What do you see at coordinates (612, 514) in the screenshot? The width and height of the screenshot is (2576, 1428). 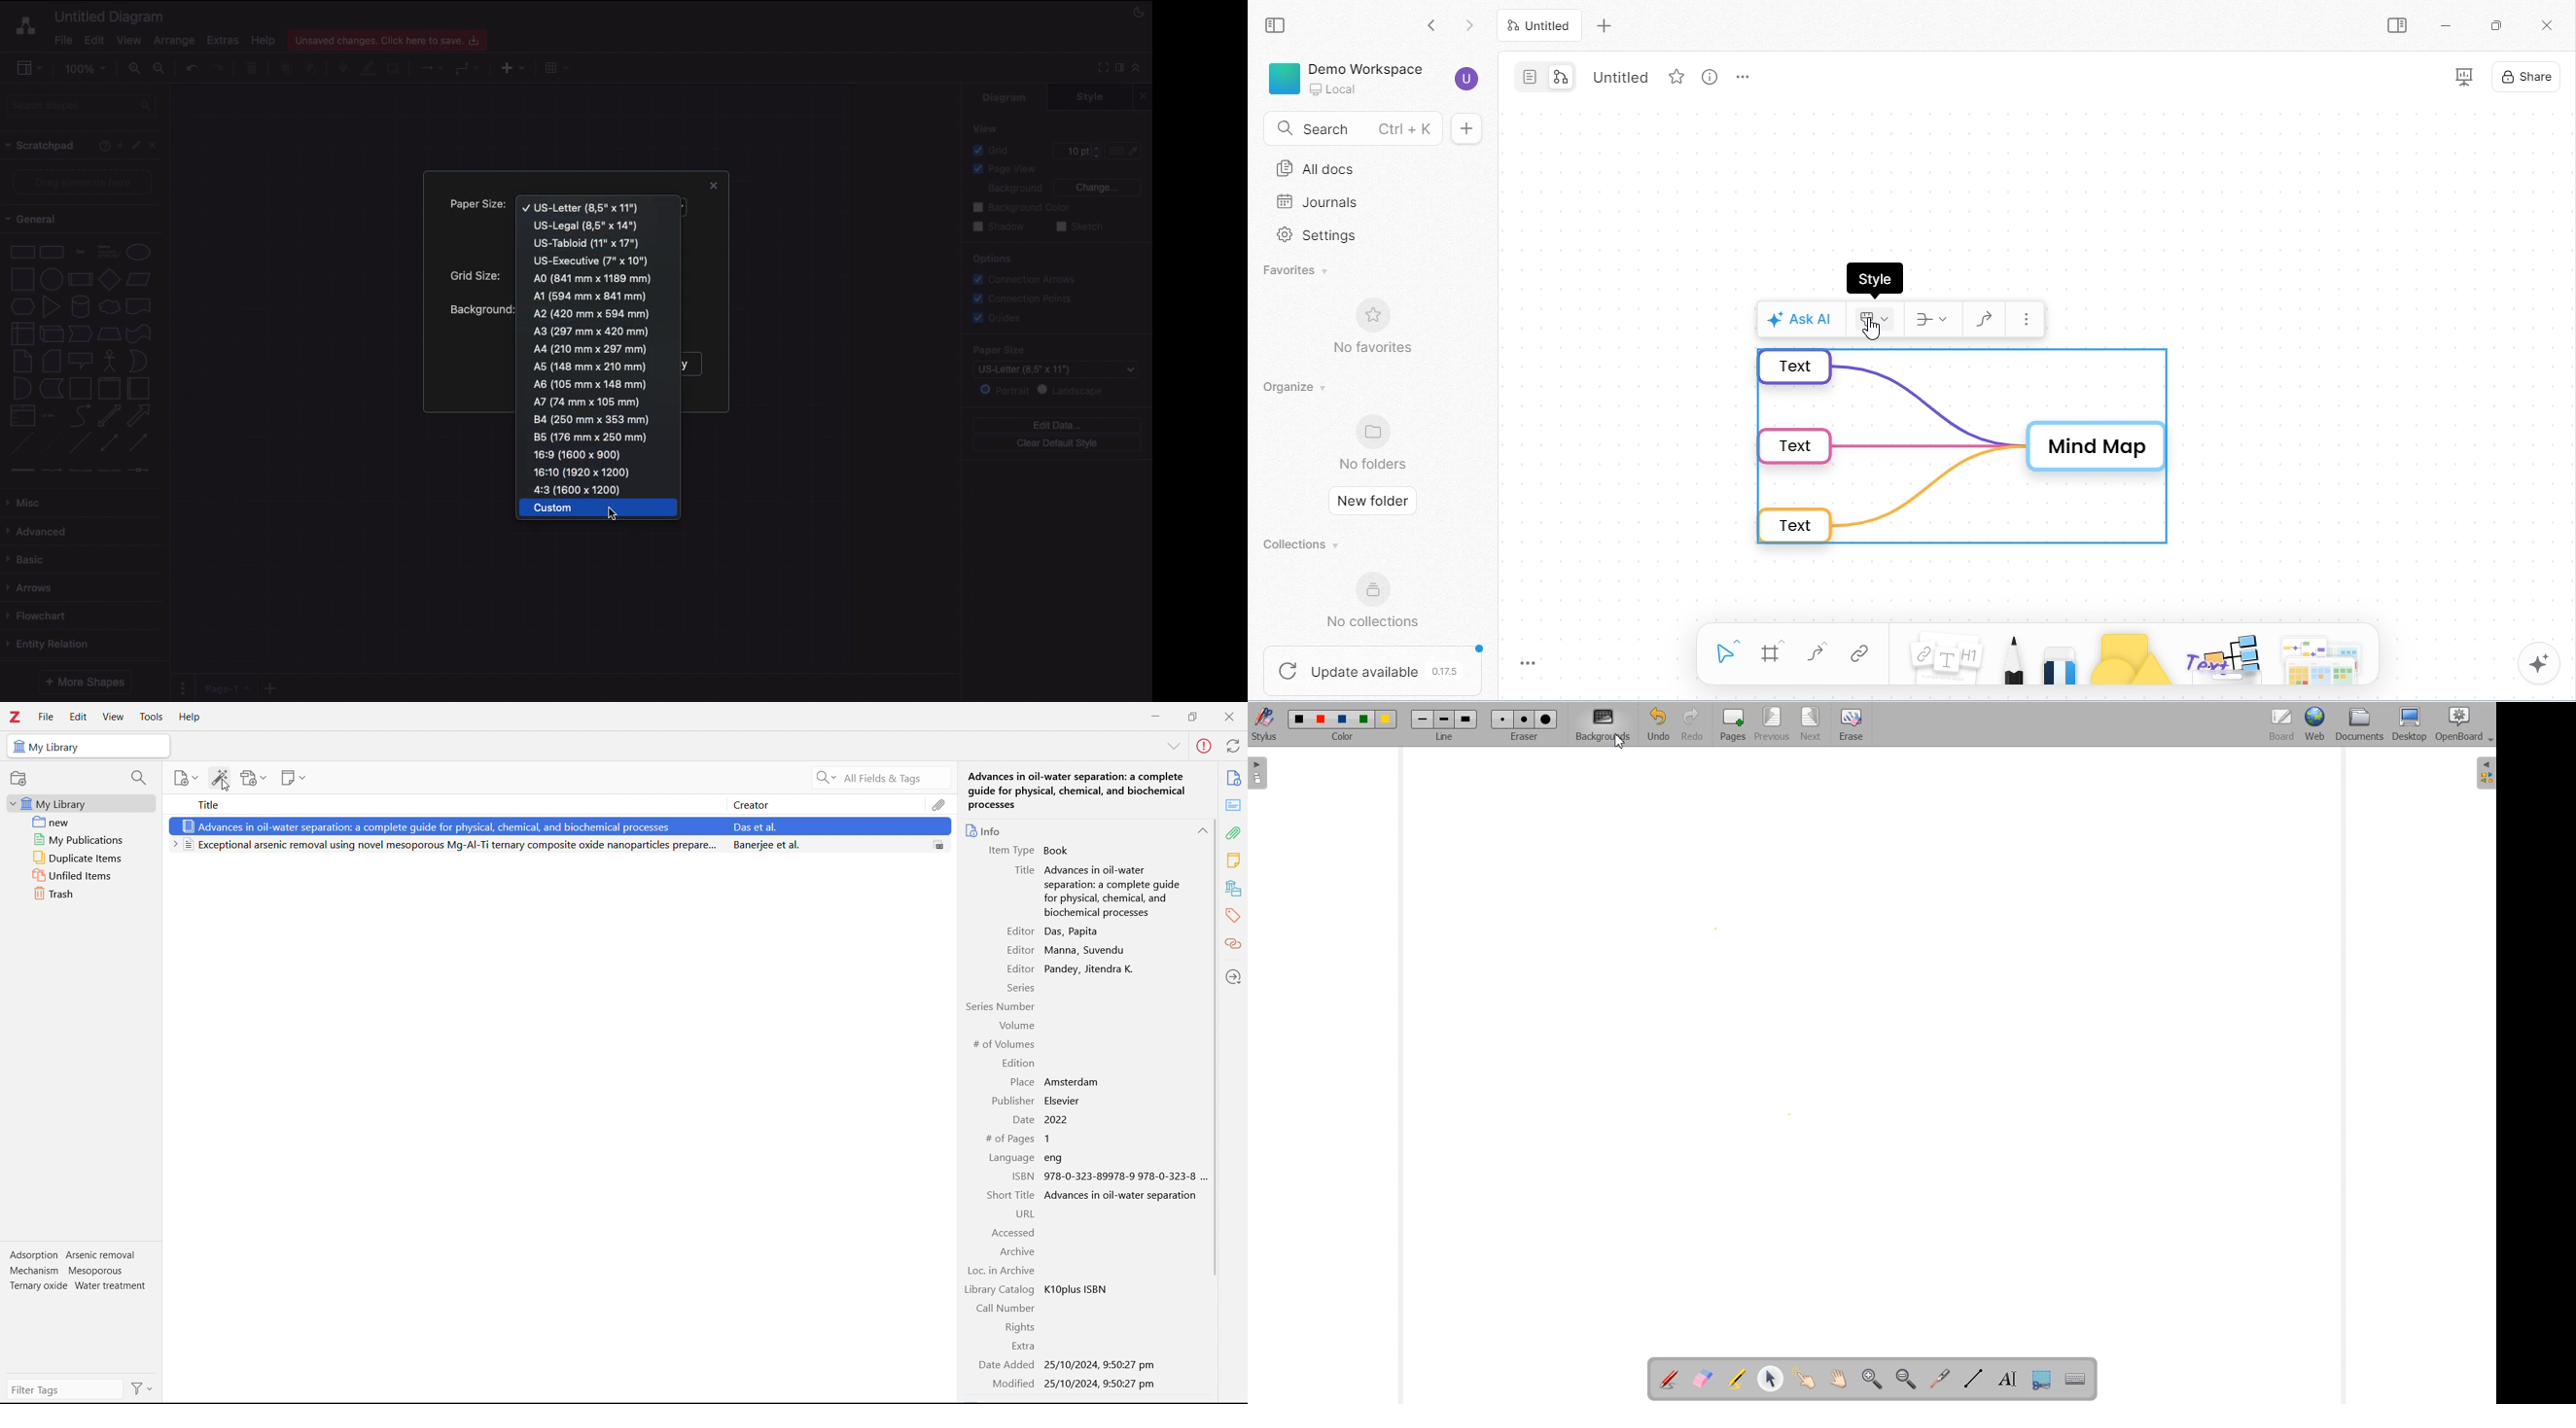 I see `Cursor` at bounding box center [612, 514].